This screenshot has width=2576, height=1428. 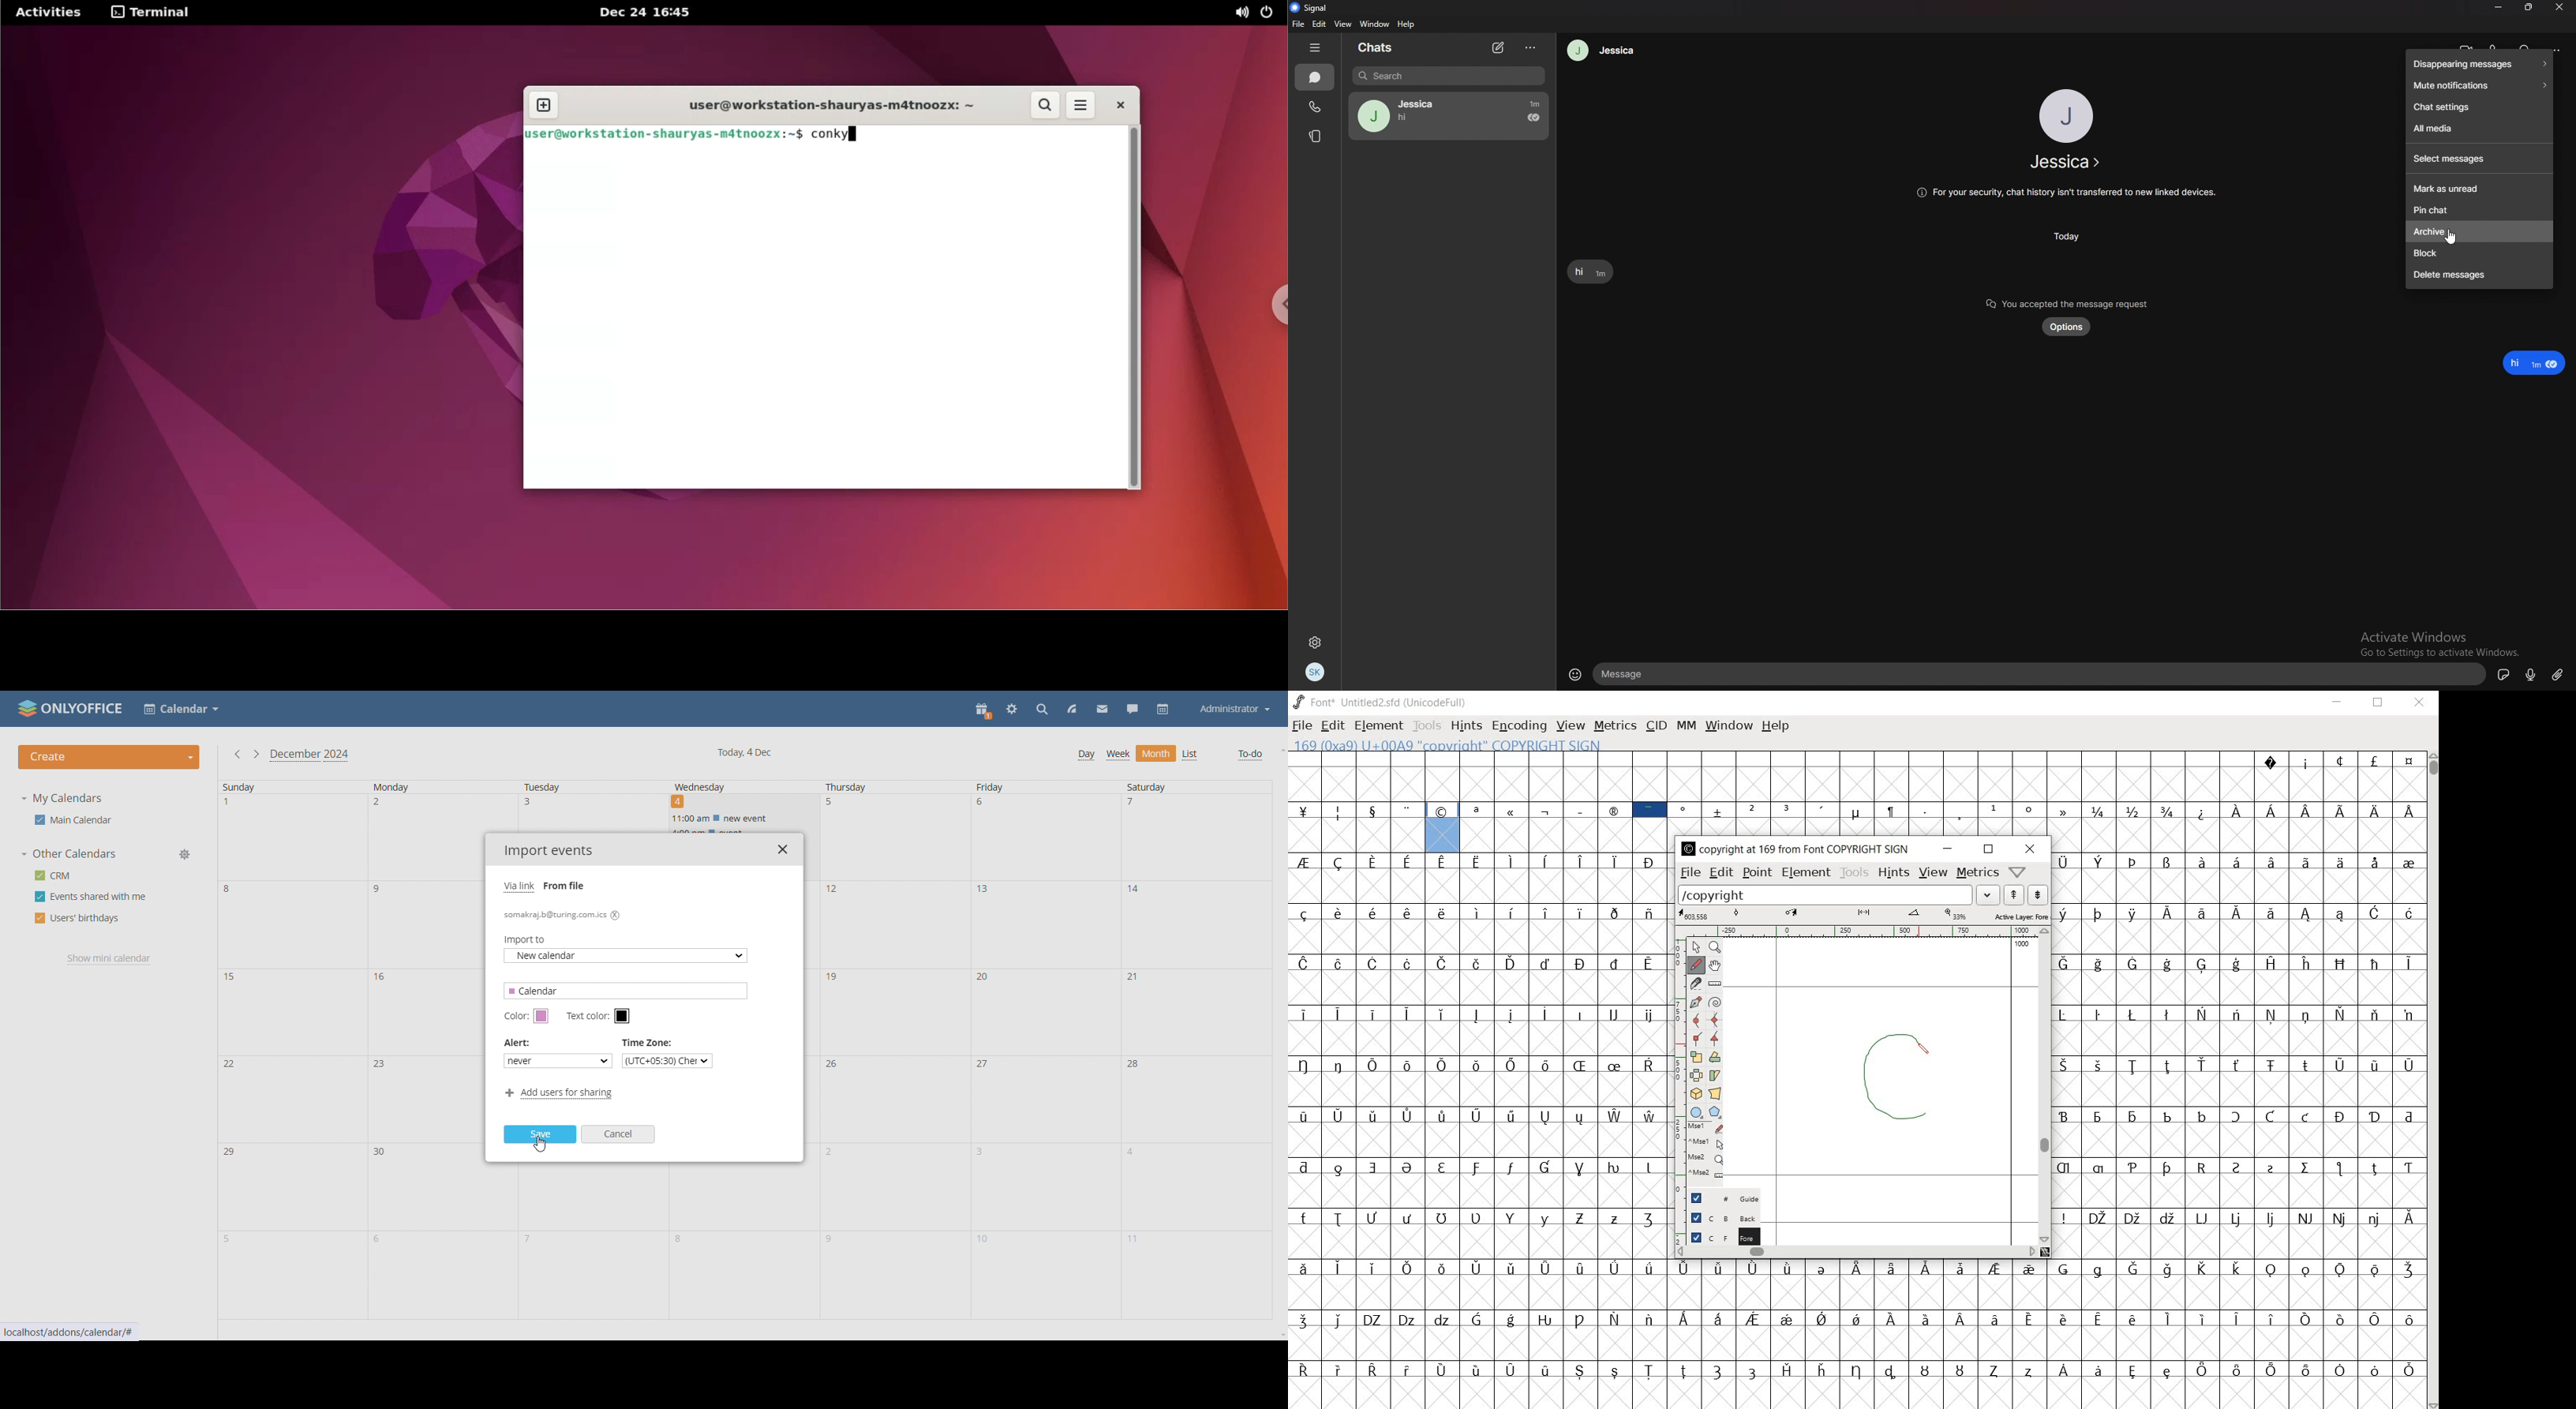 What do you see at coordinates (2067, 115) in the screenshot?
I see `Contact photo J` at bounding box center [2067, 115].